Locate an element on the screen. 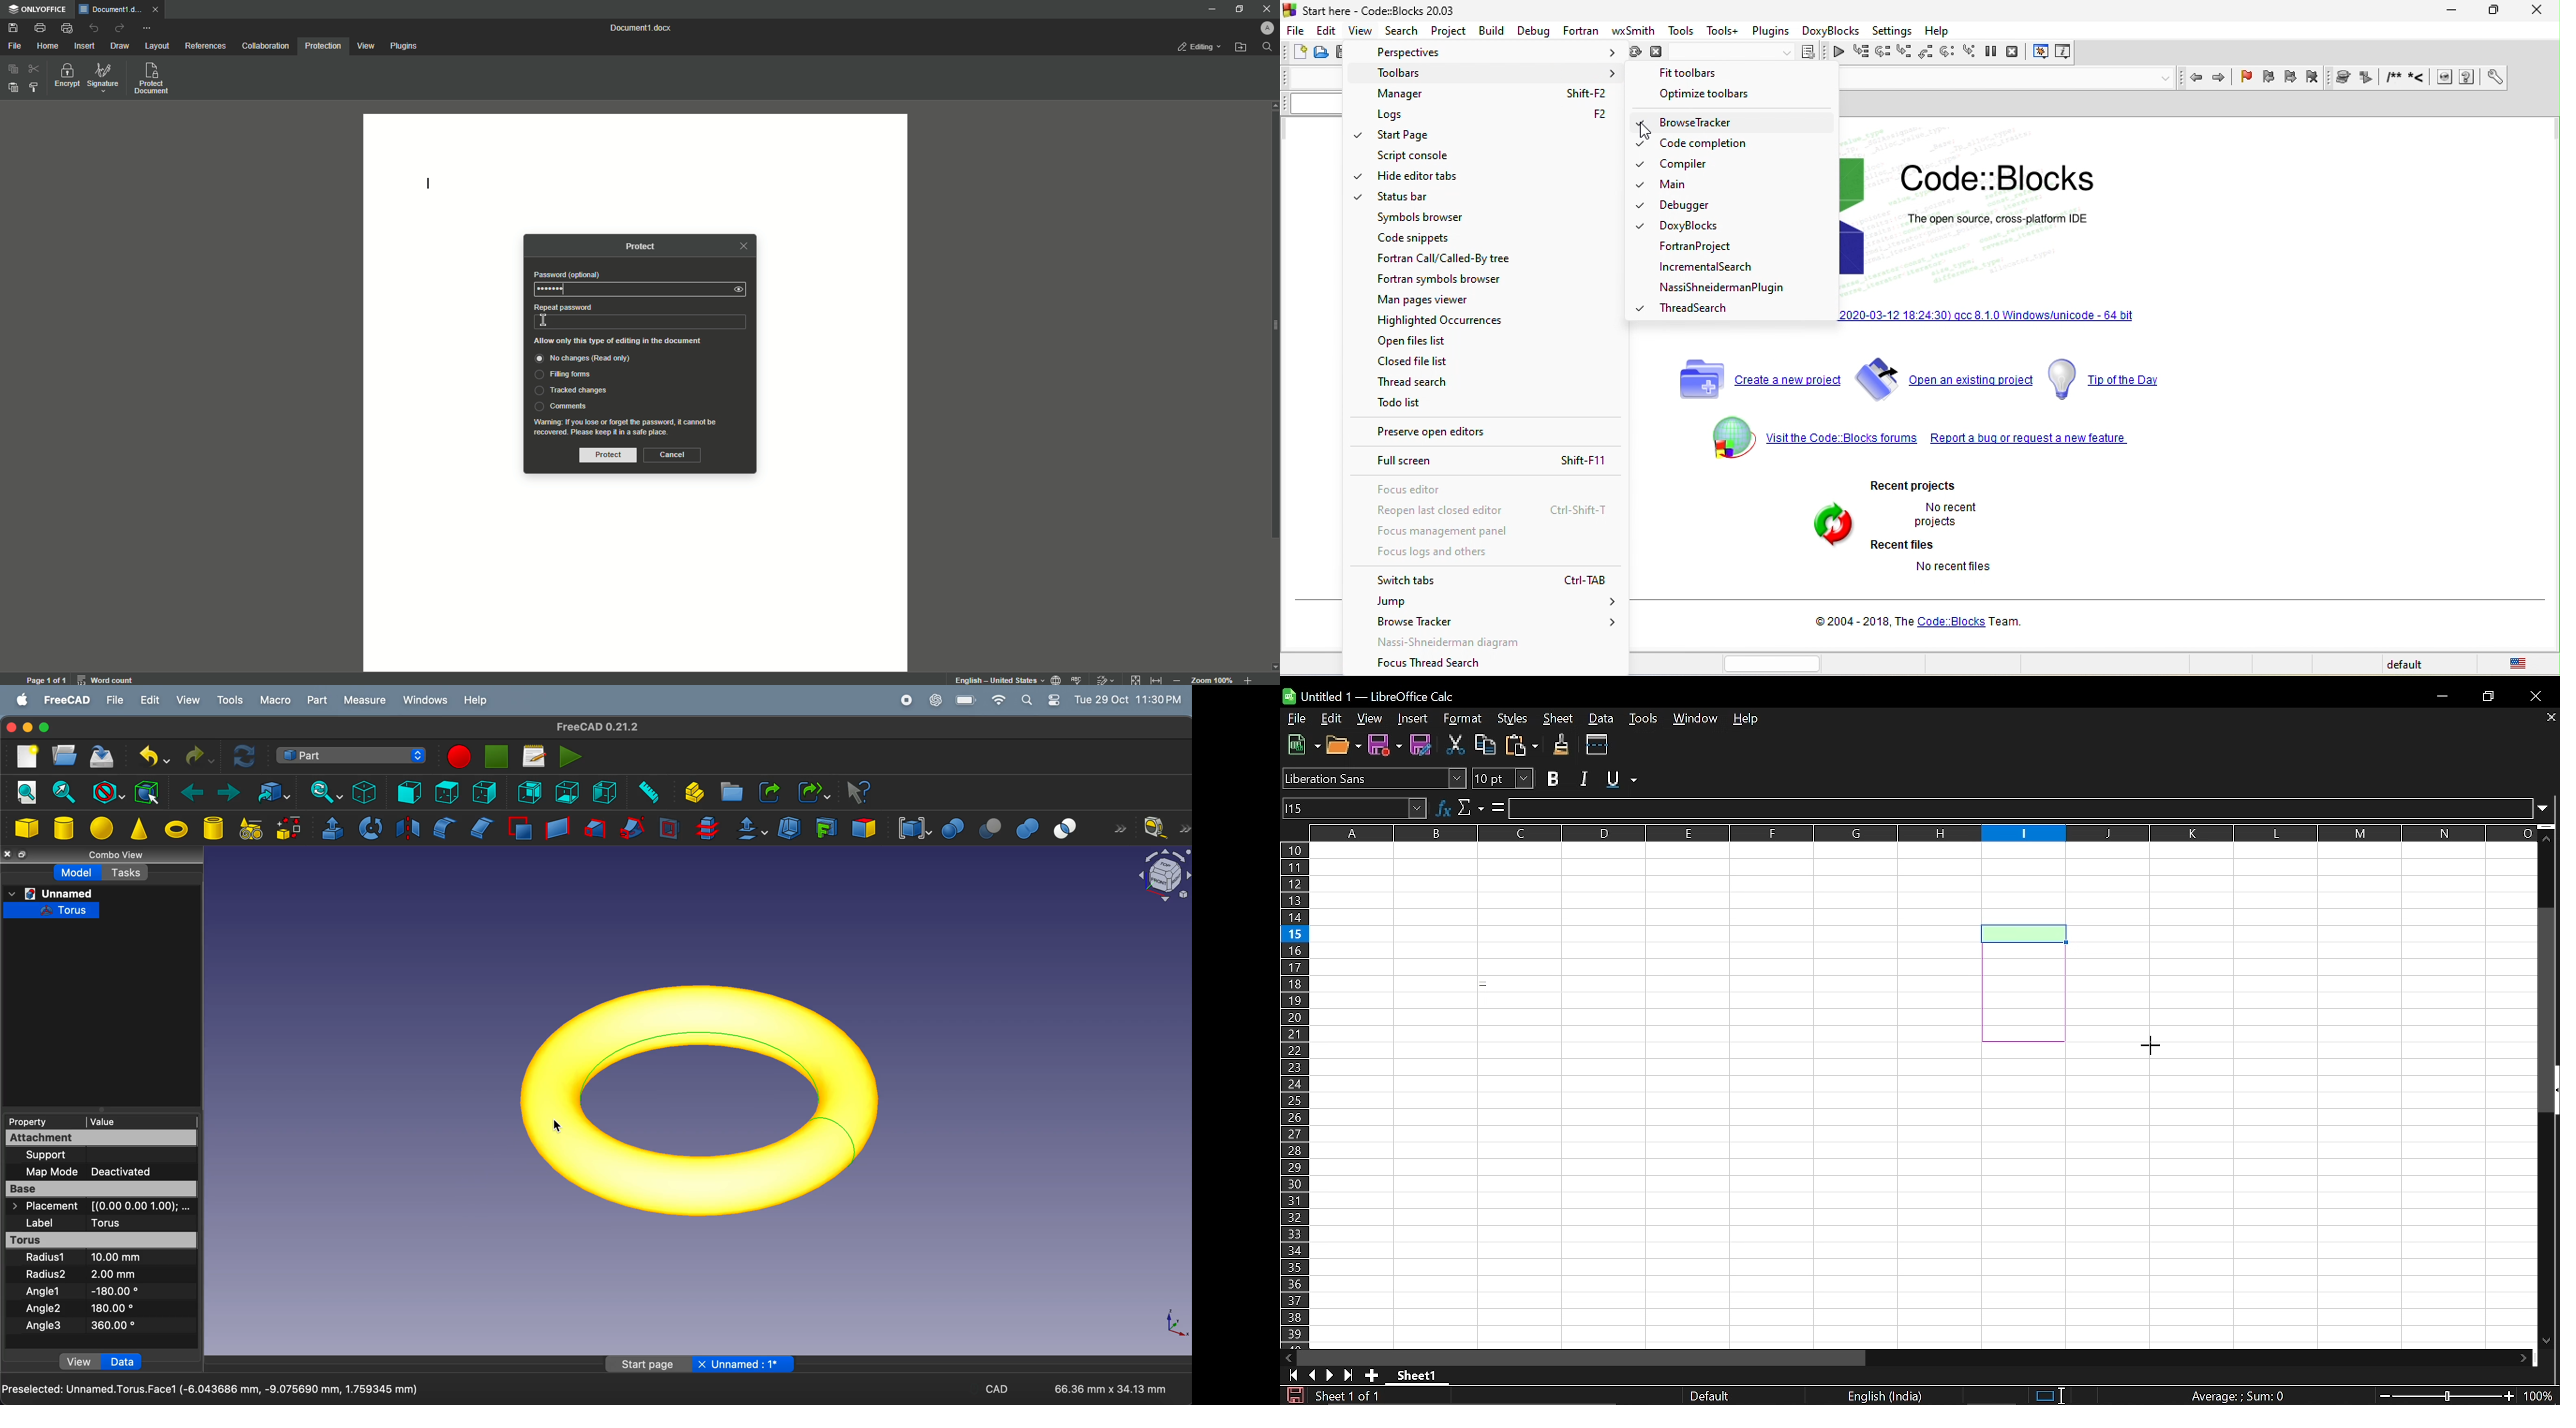  text language is located at coordinates (998, 680).